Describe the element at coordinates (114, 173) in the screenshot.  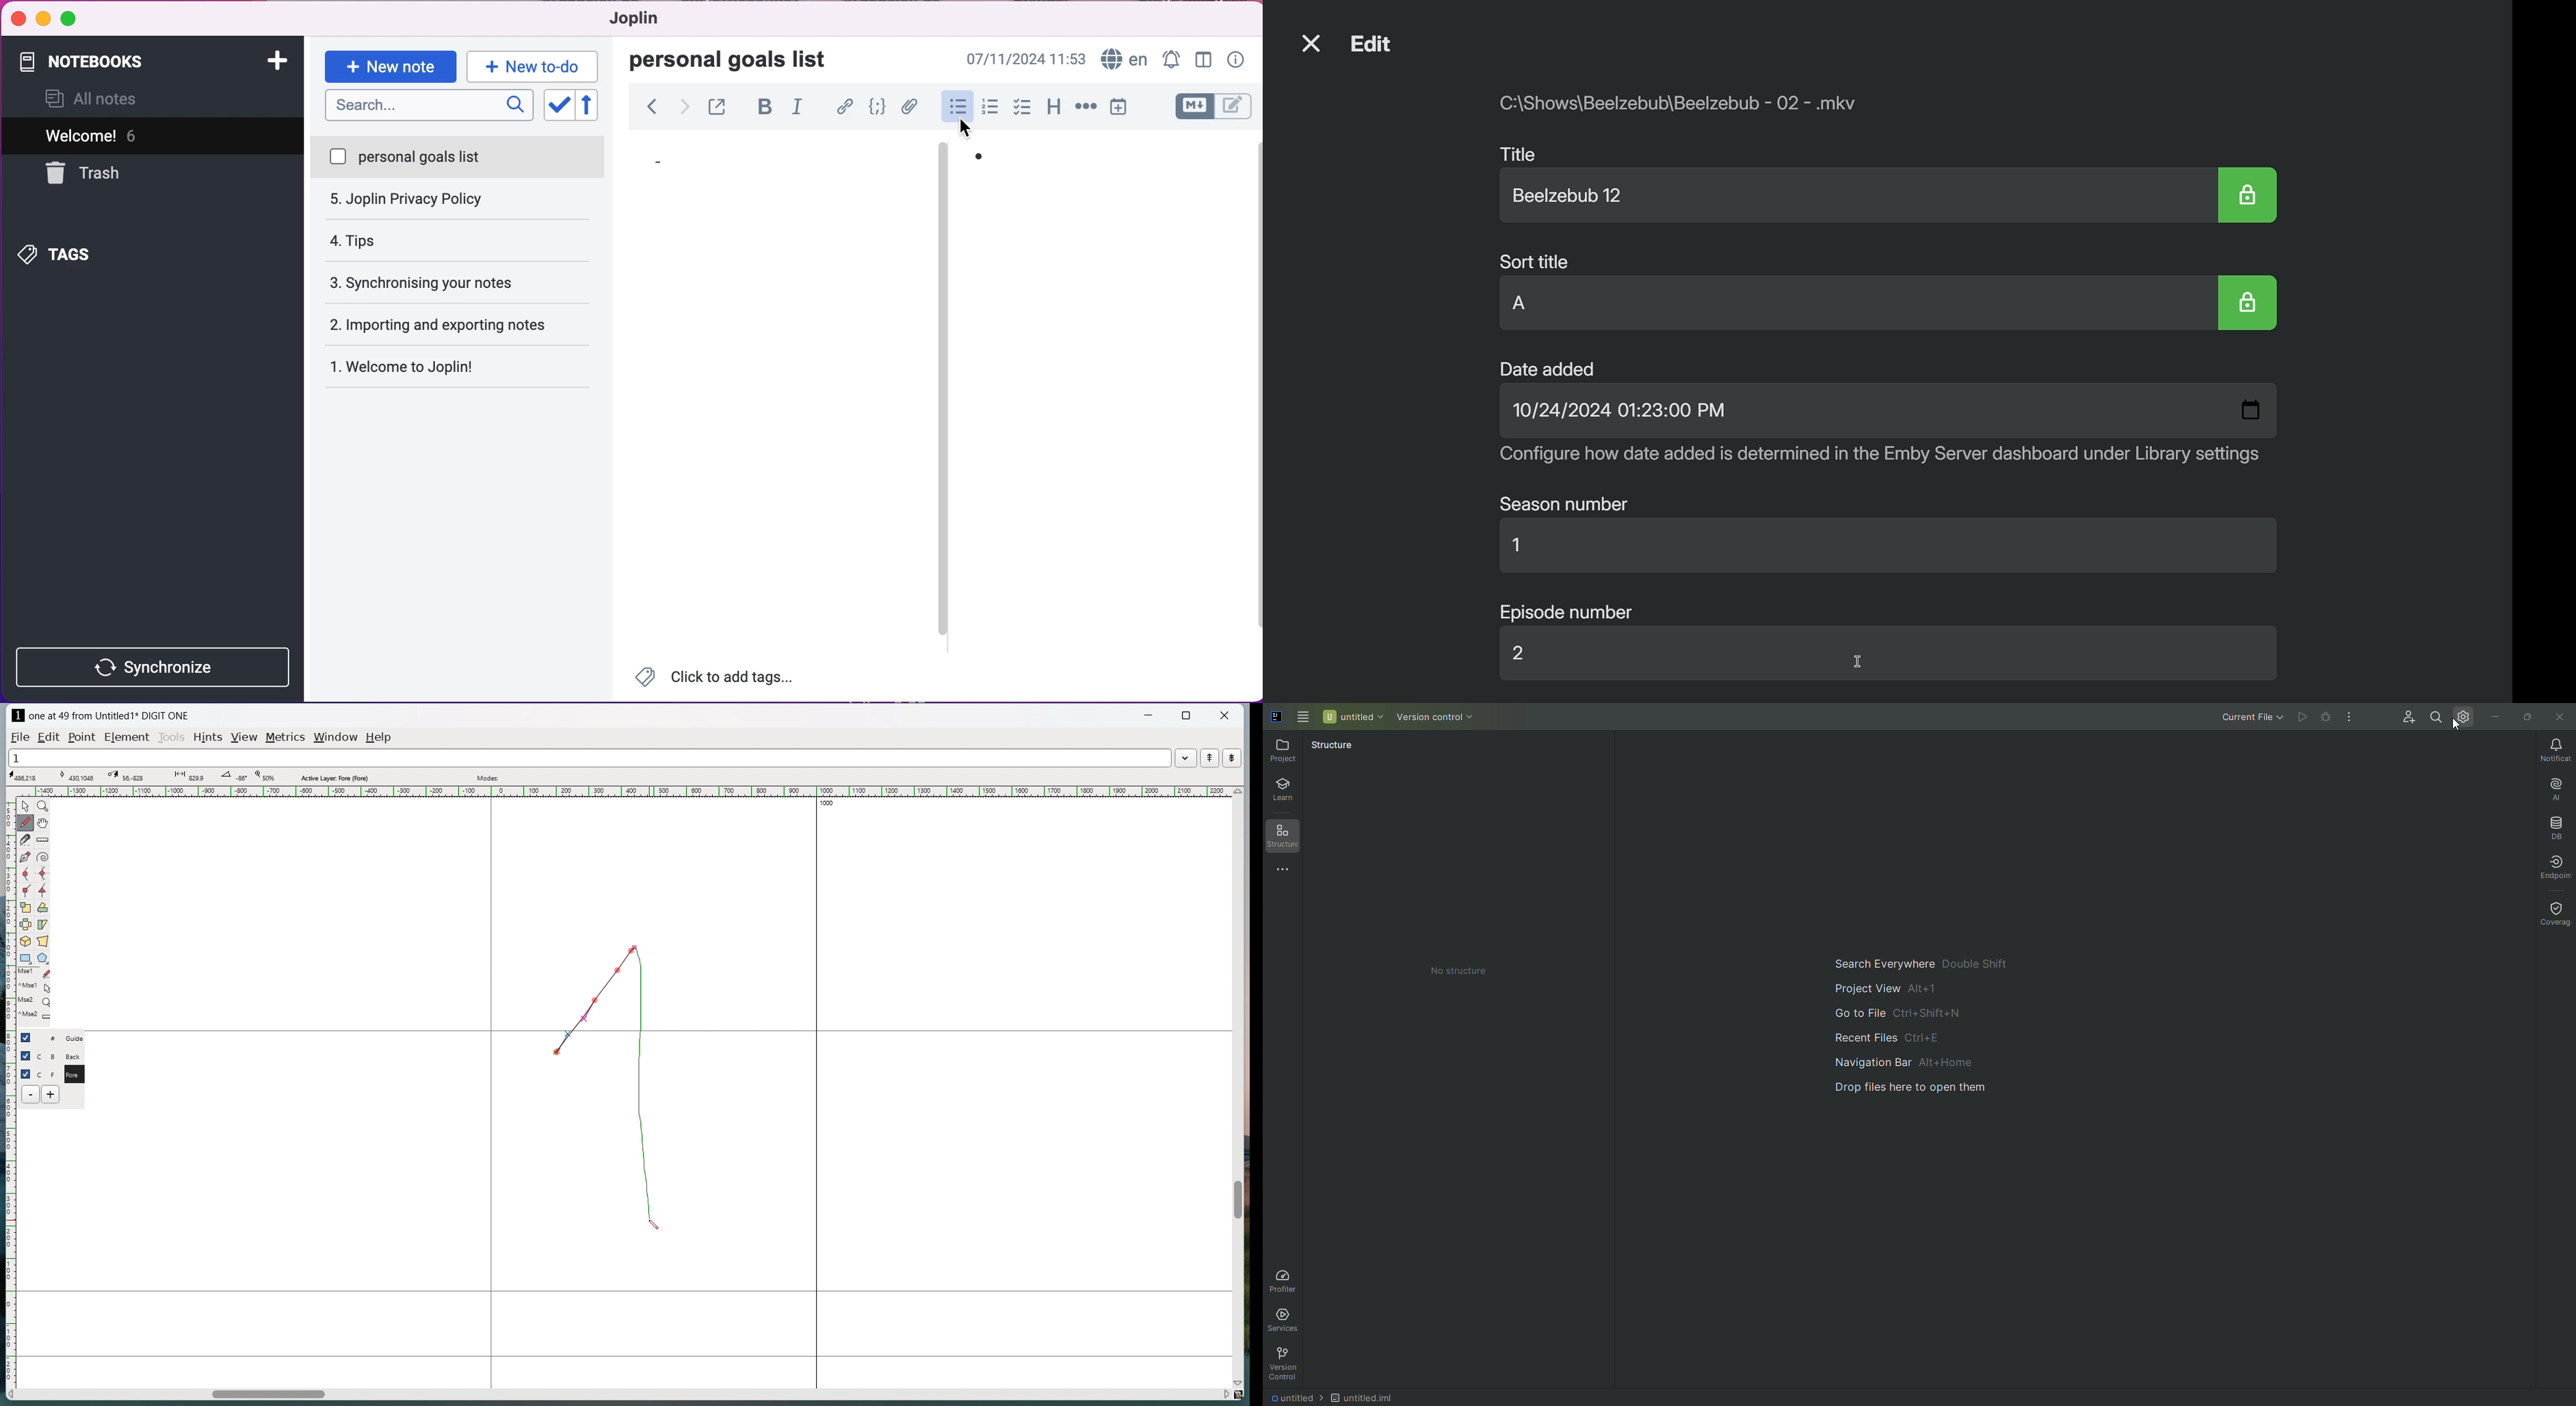
I see `trash` at that location.